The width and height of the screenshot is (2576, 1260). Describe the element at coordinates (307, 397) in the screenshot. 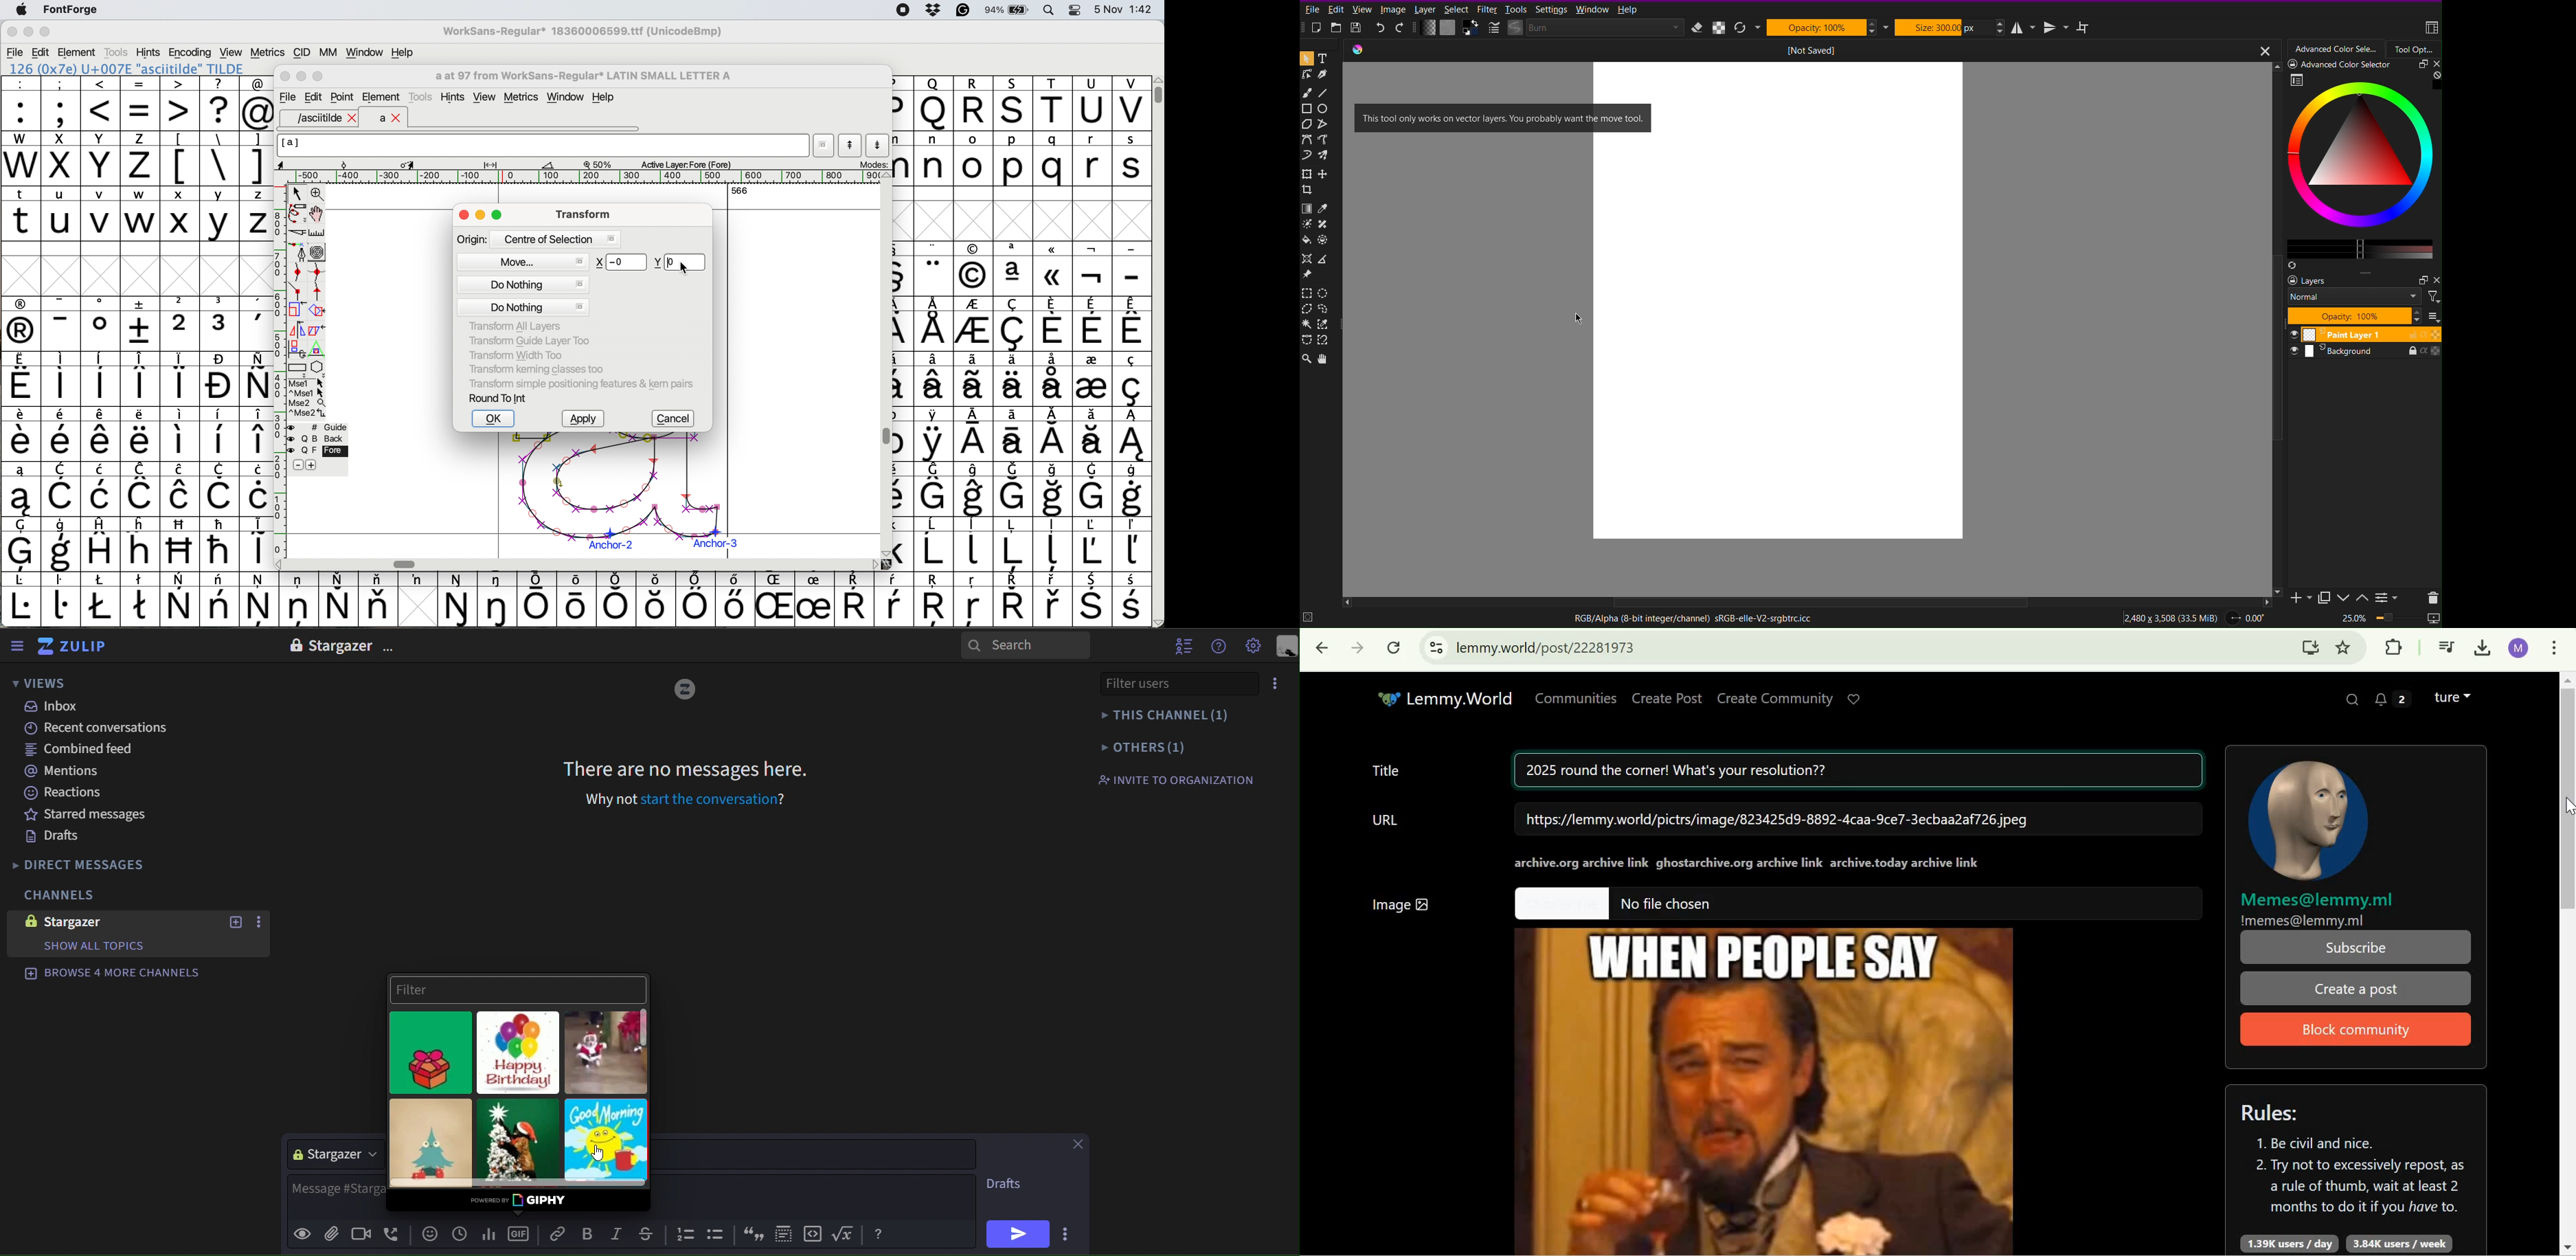

I see `more options` at that location.